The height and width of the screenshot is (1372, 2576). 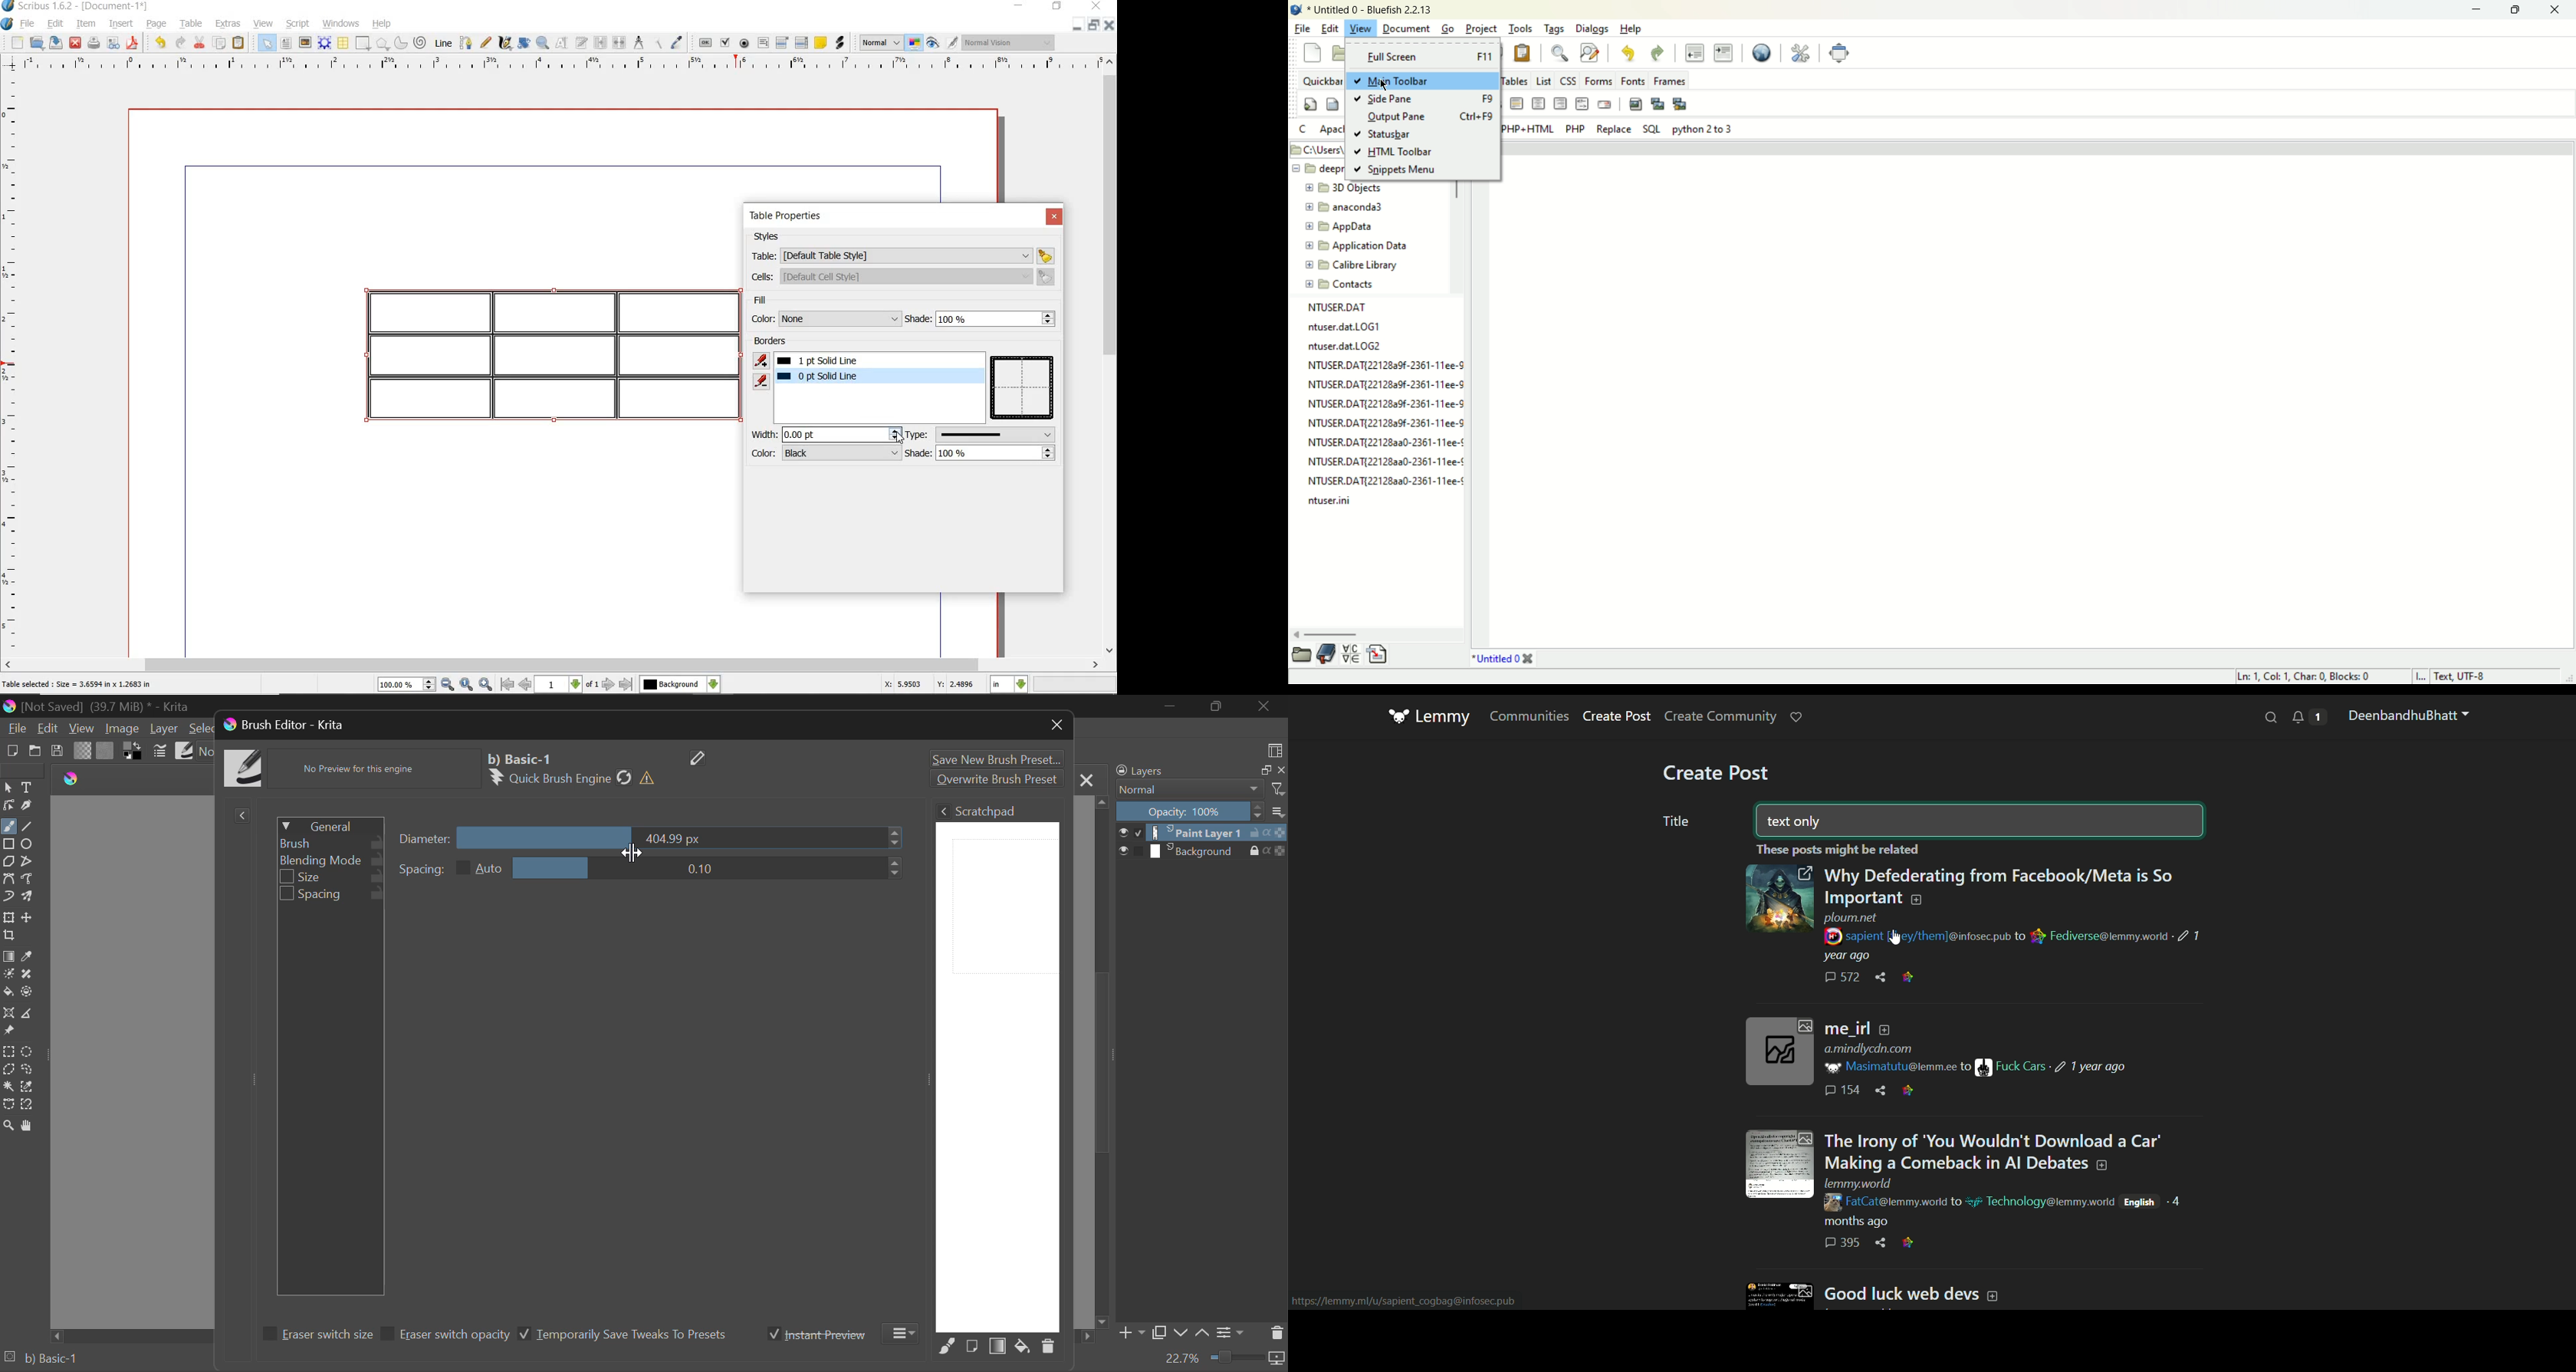 I want to click on print, so click(x=94, y=44).